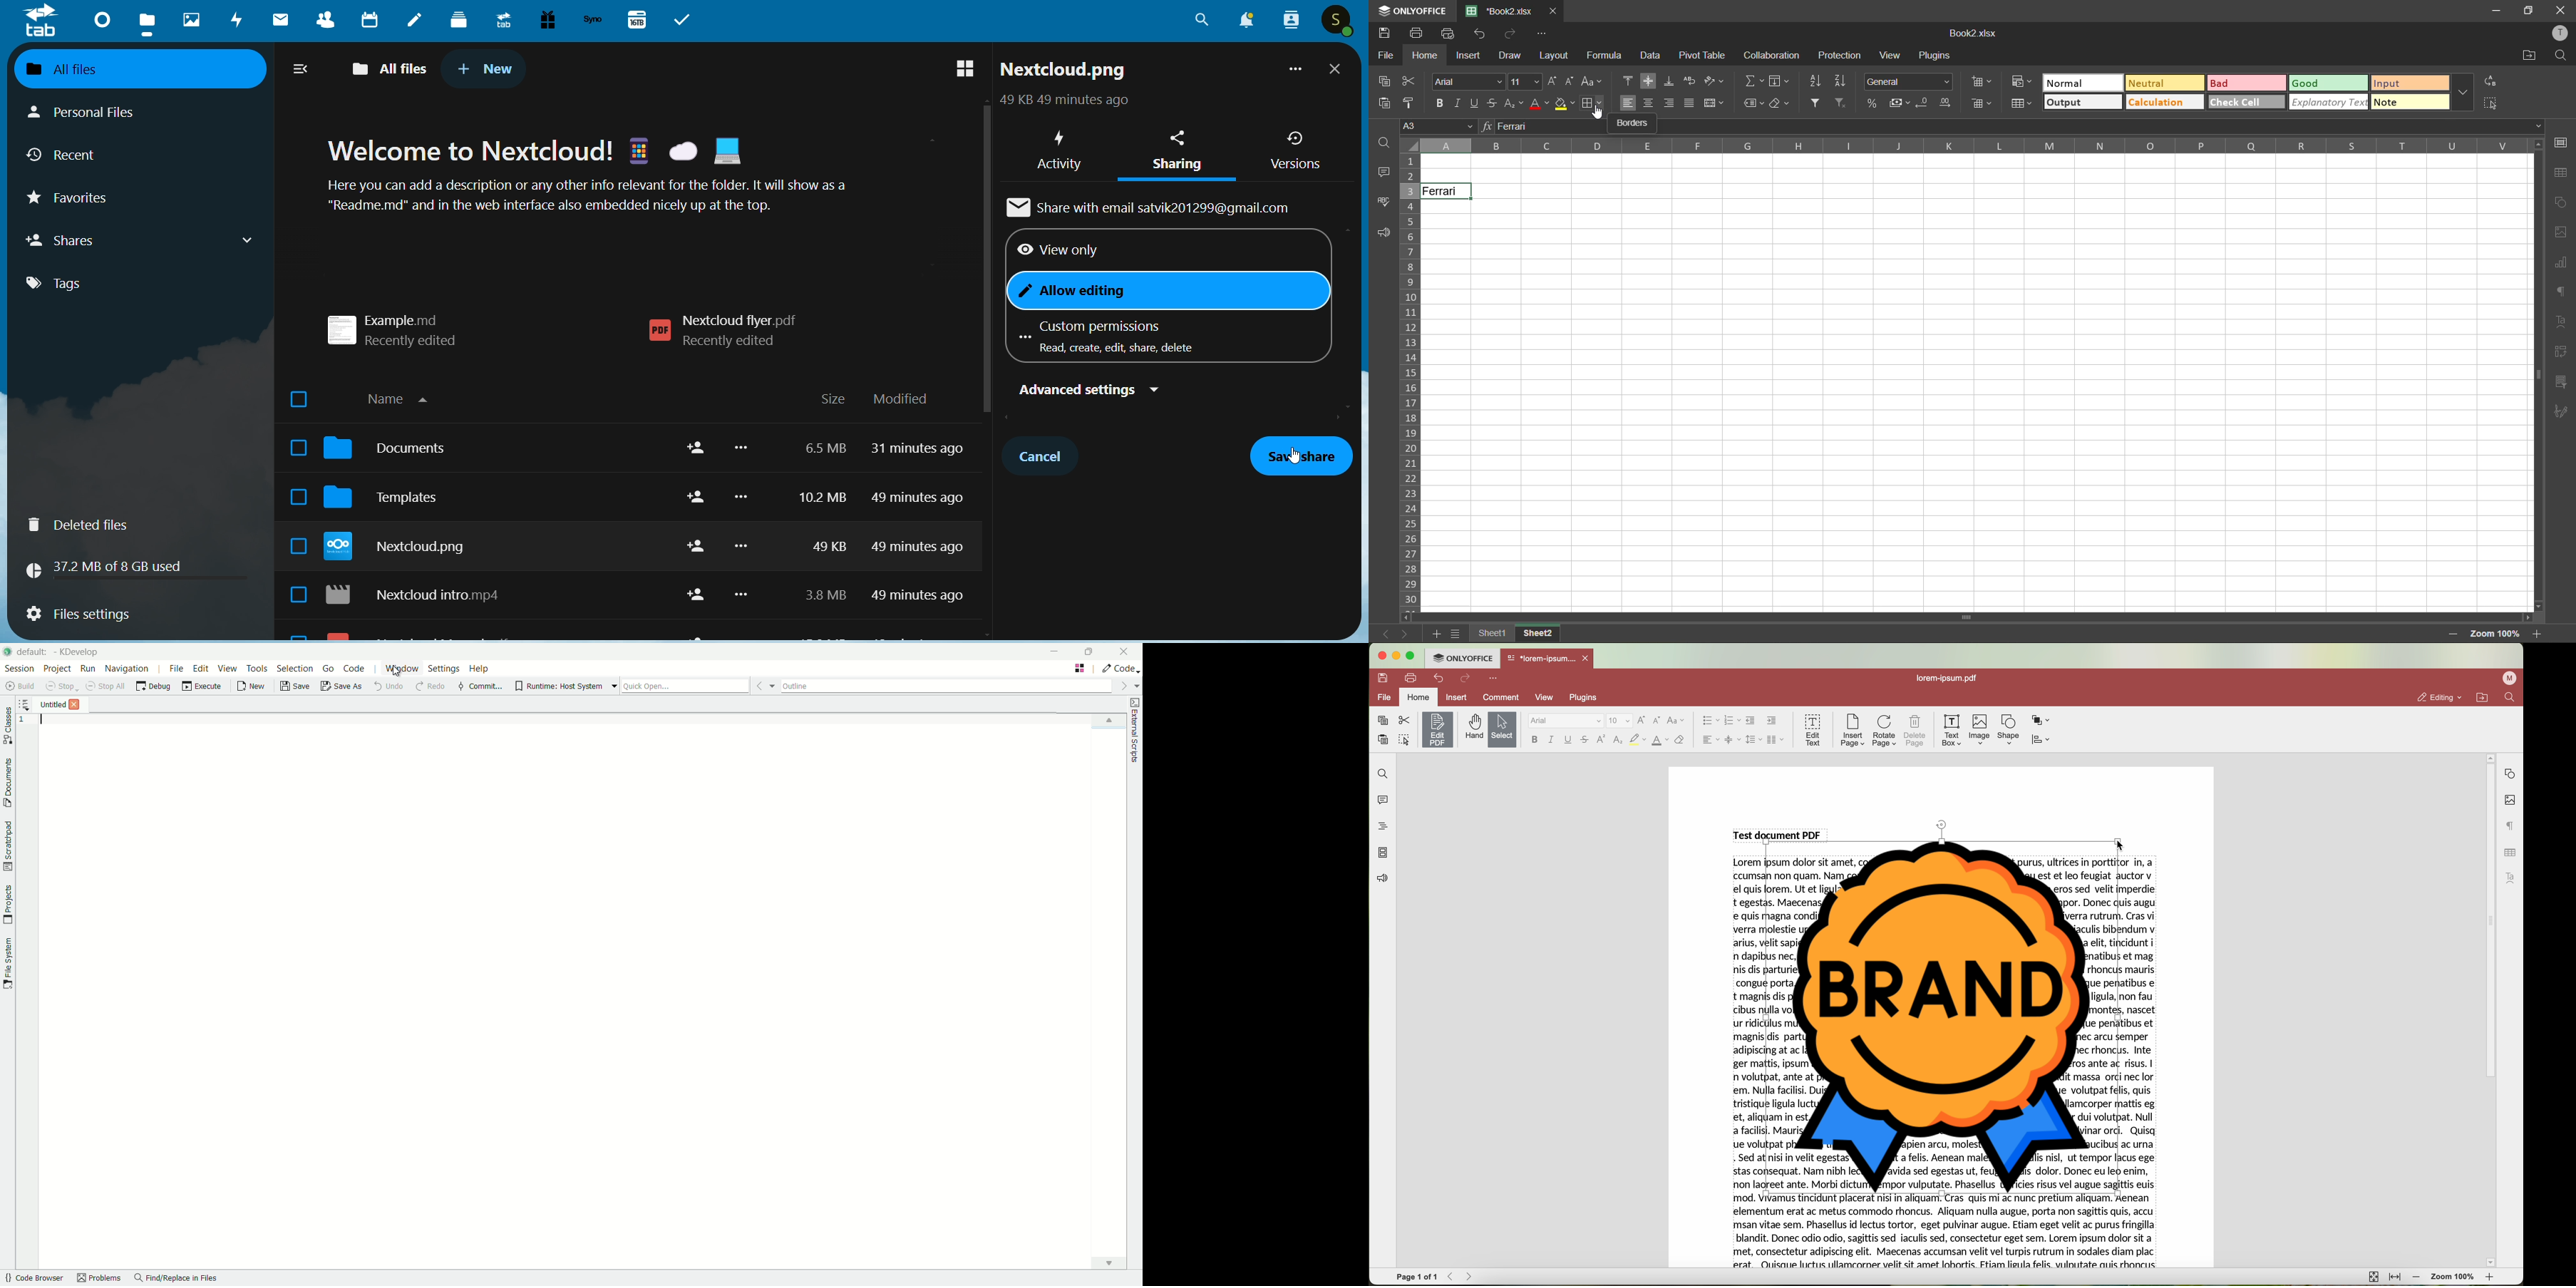  Describe the element at coordinates (1482, 33) in the screenshot. I see `undo` at that location.